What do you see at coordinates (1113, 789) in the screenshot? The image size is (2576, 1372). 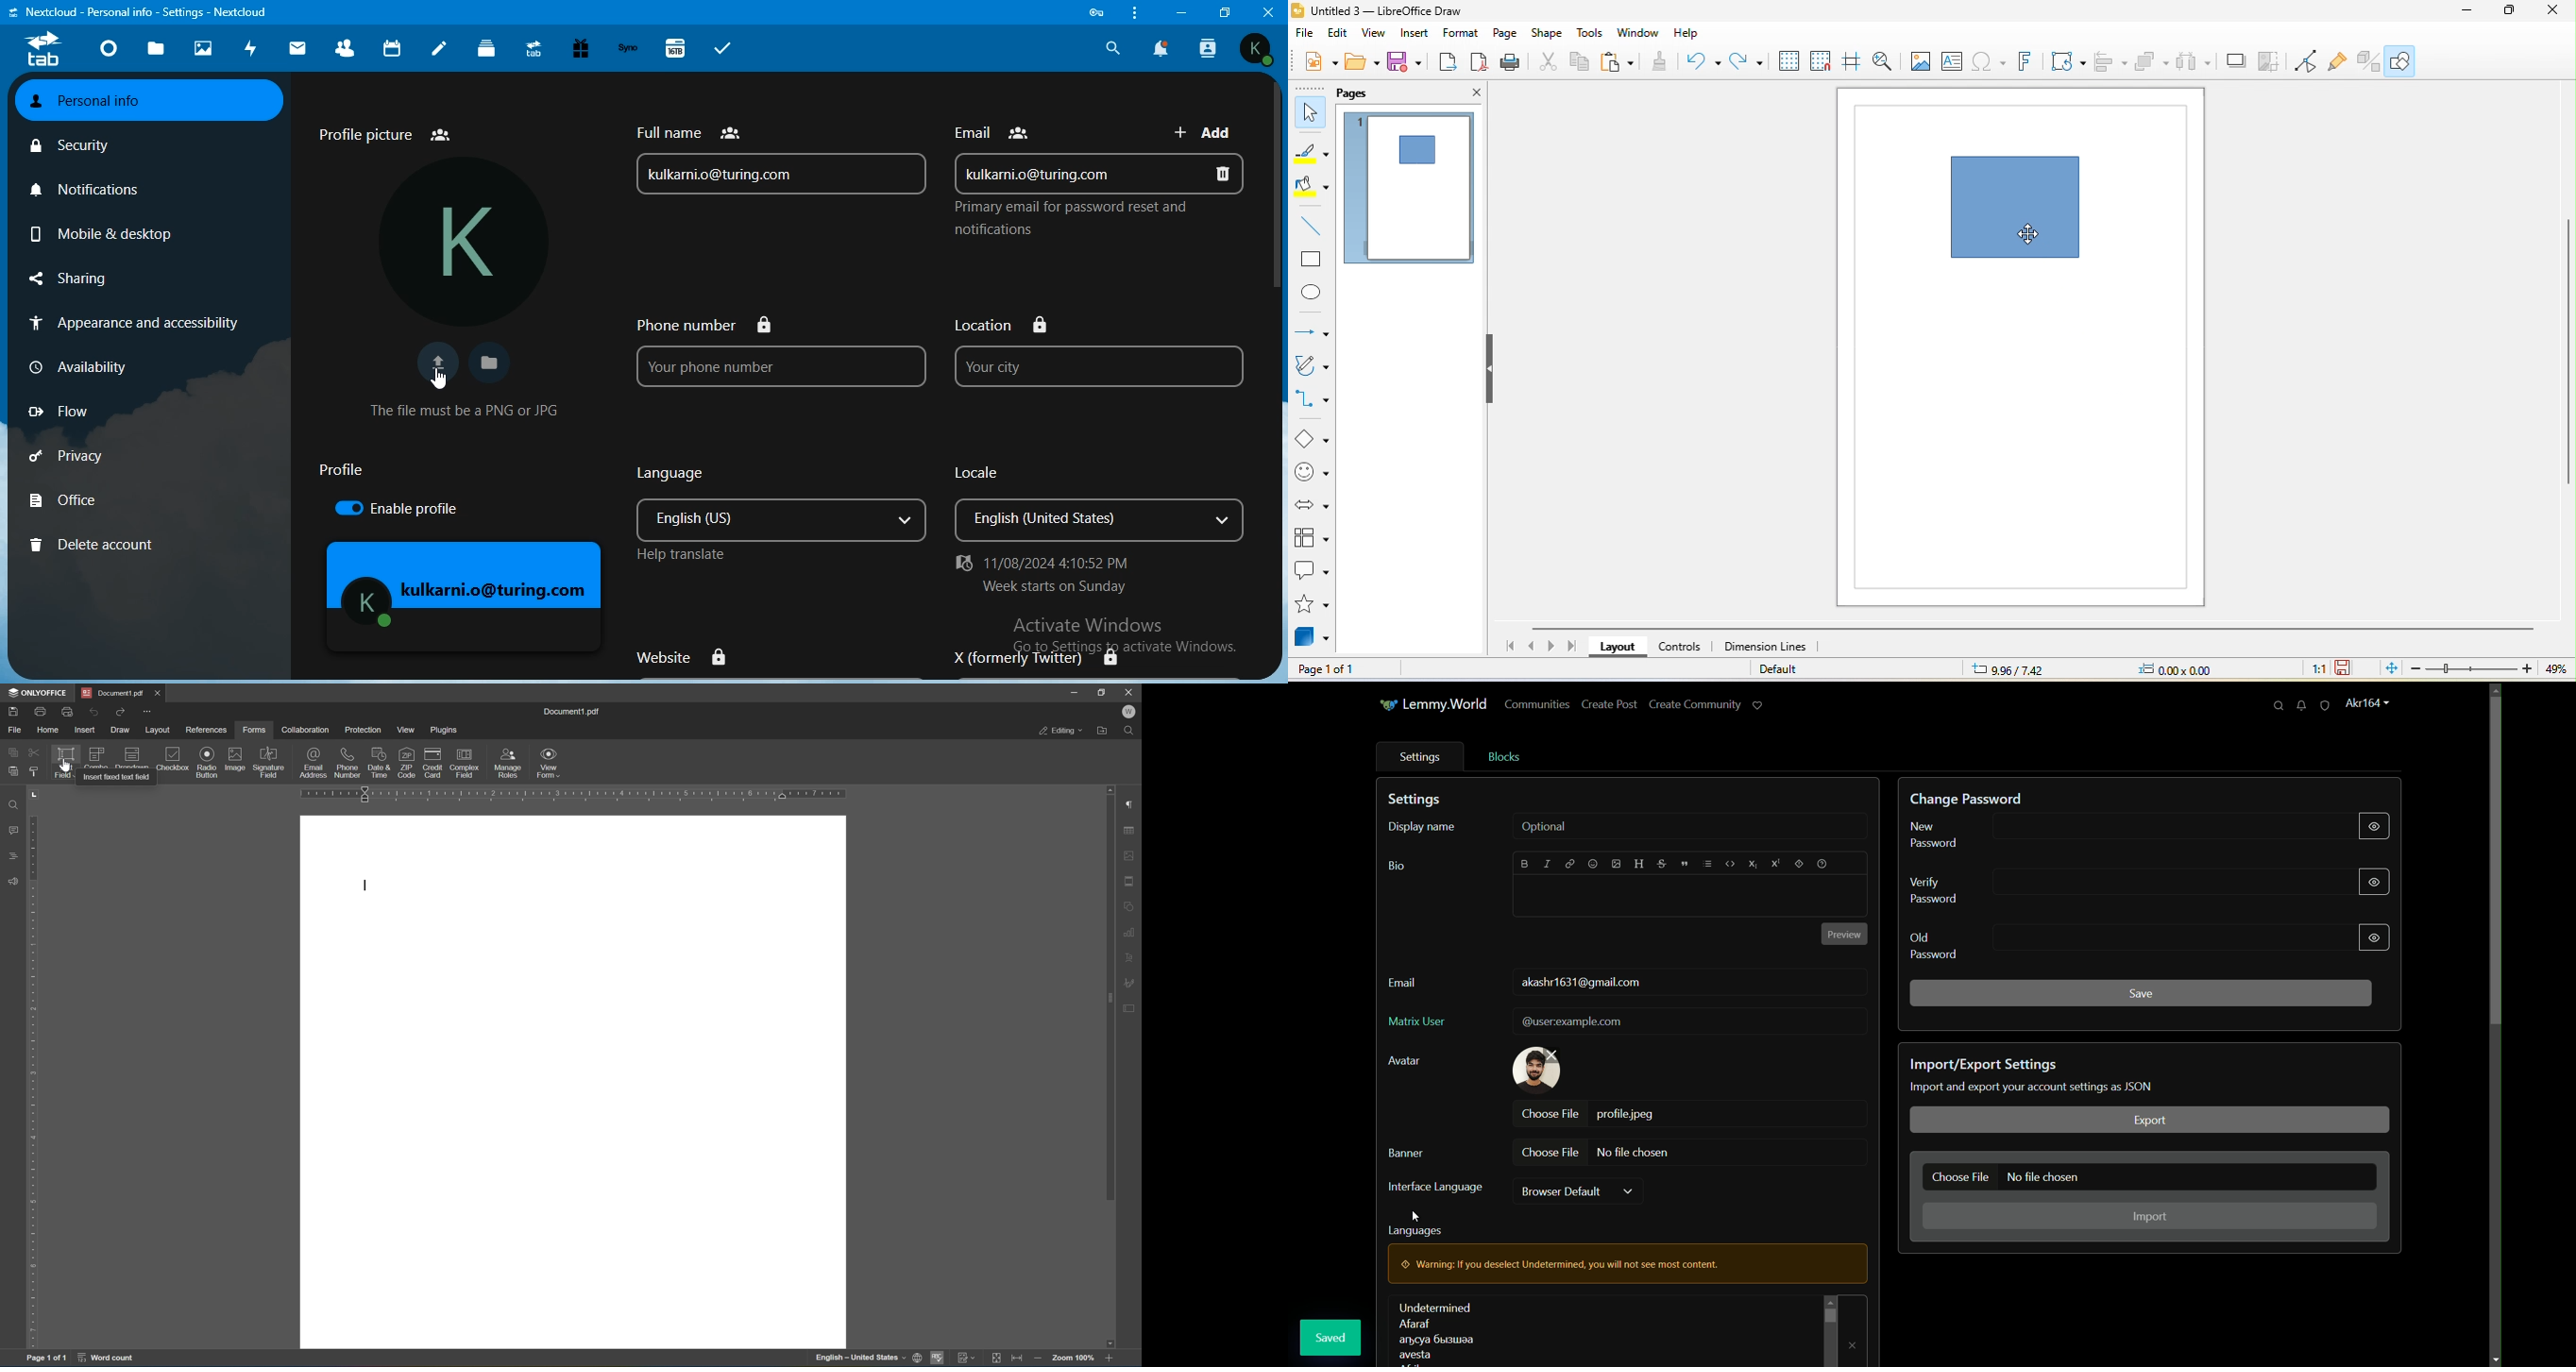 I see `scroll up` at bounding box center [1113, 789].